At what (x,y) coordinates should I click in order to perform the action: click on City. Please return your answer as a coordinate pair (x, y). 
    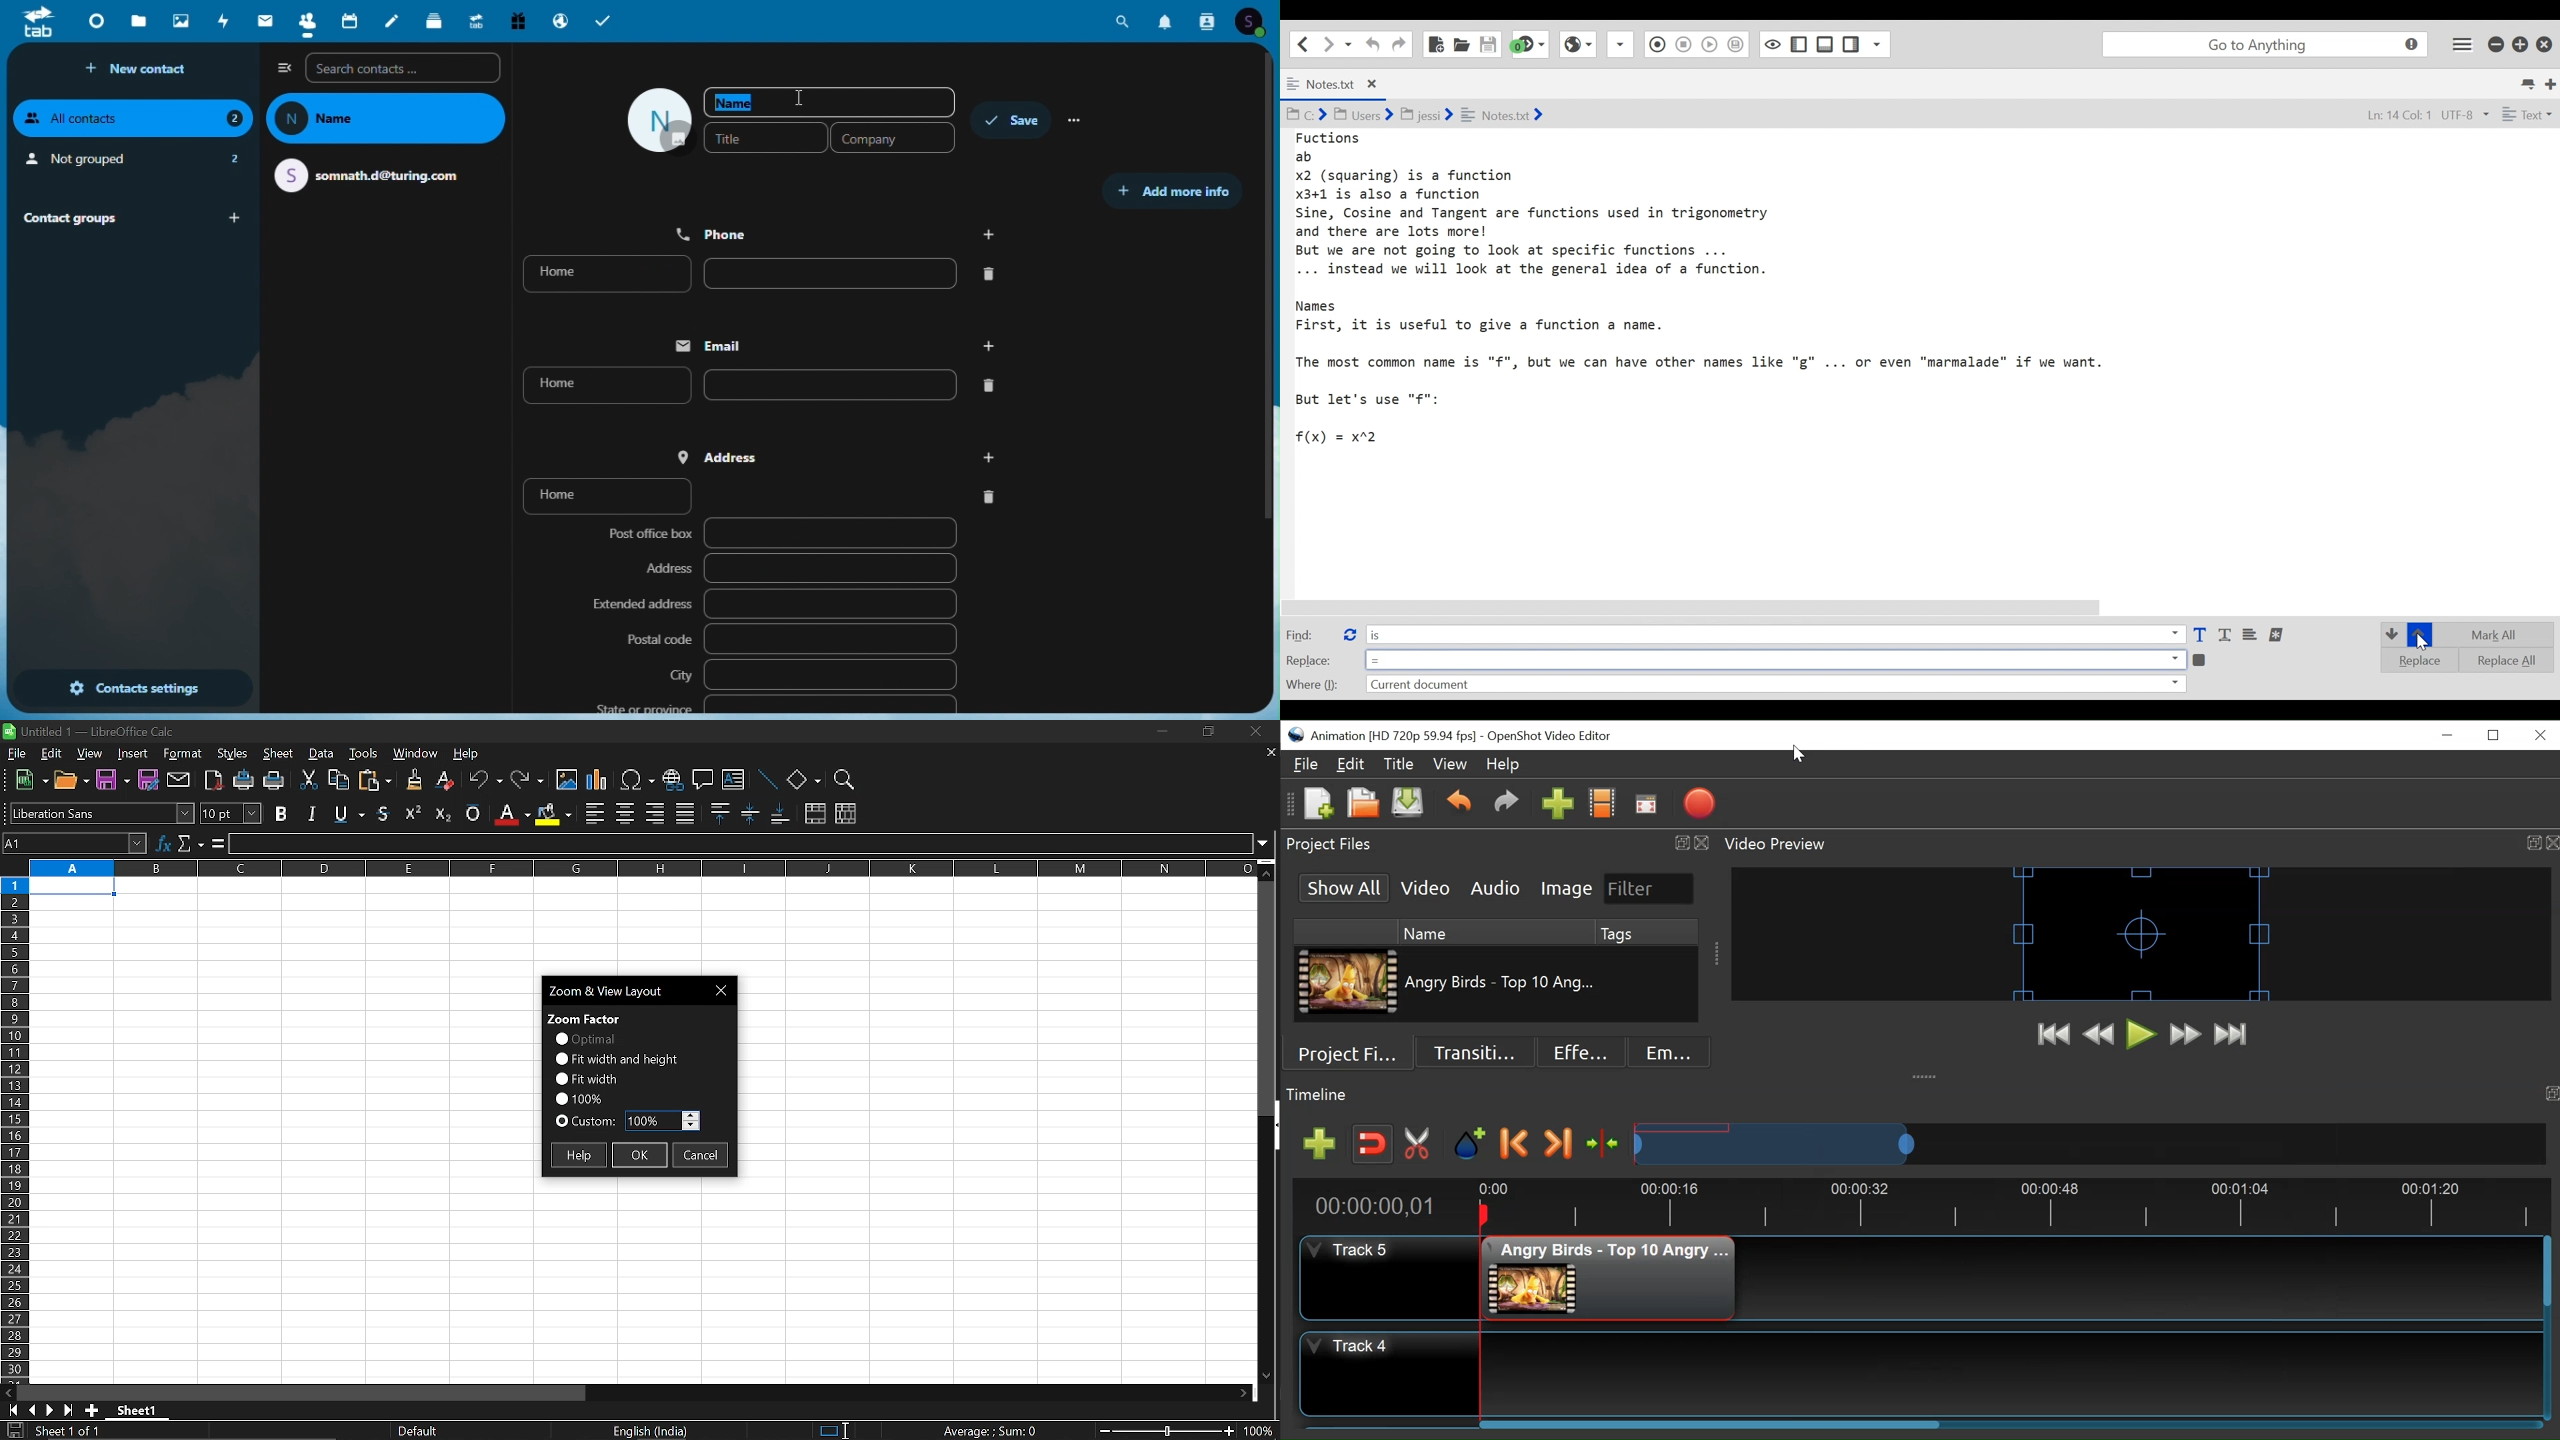
    Looking at the image, I should click on (812, 674).